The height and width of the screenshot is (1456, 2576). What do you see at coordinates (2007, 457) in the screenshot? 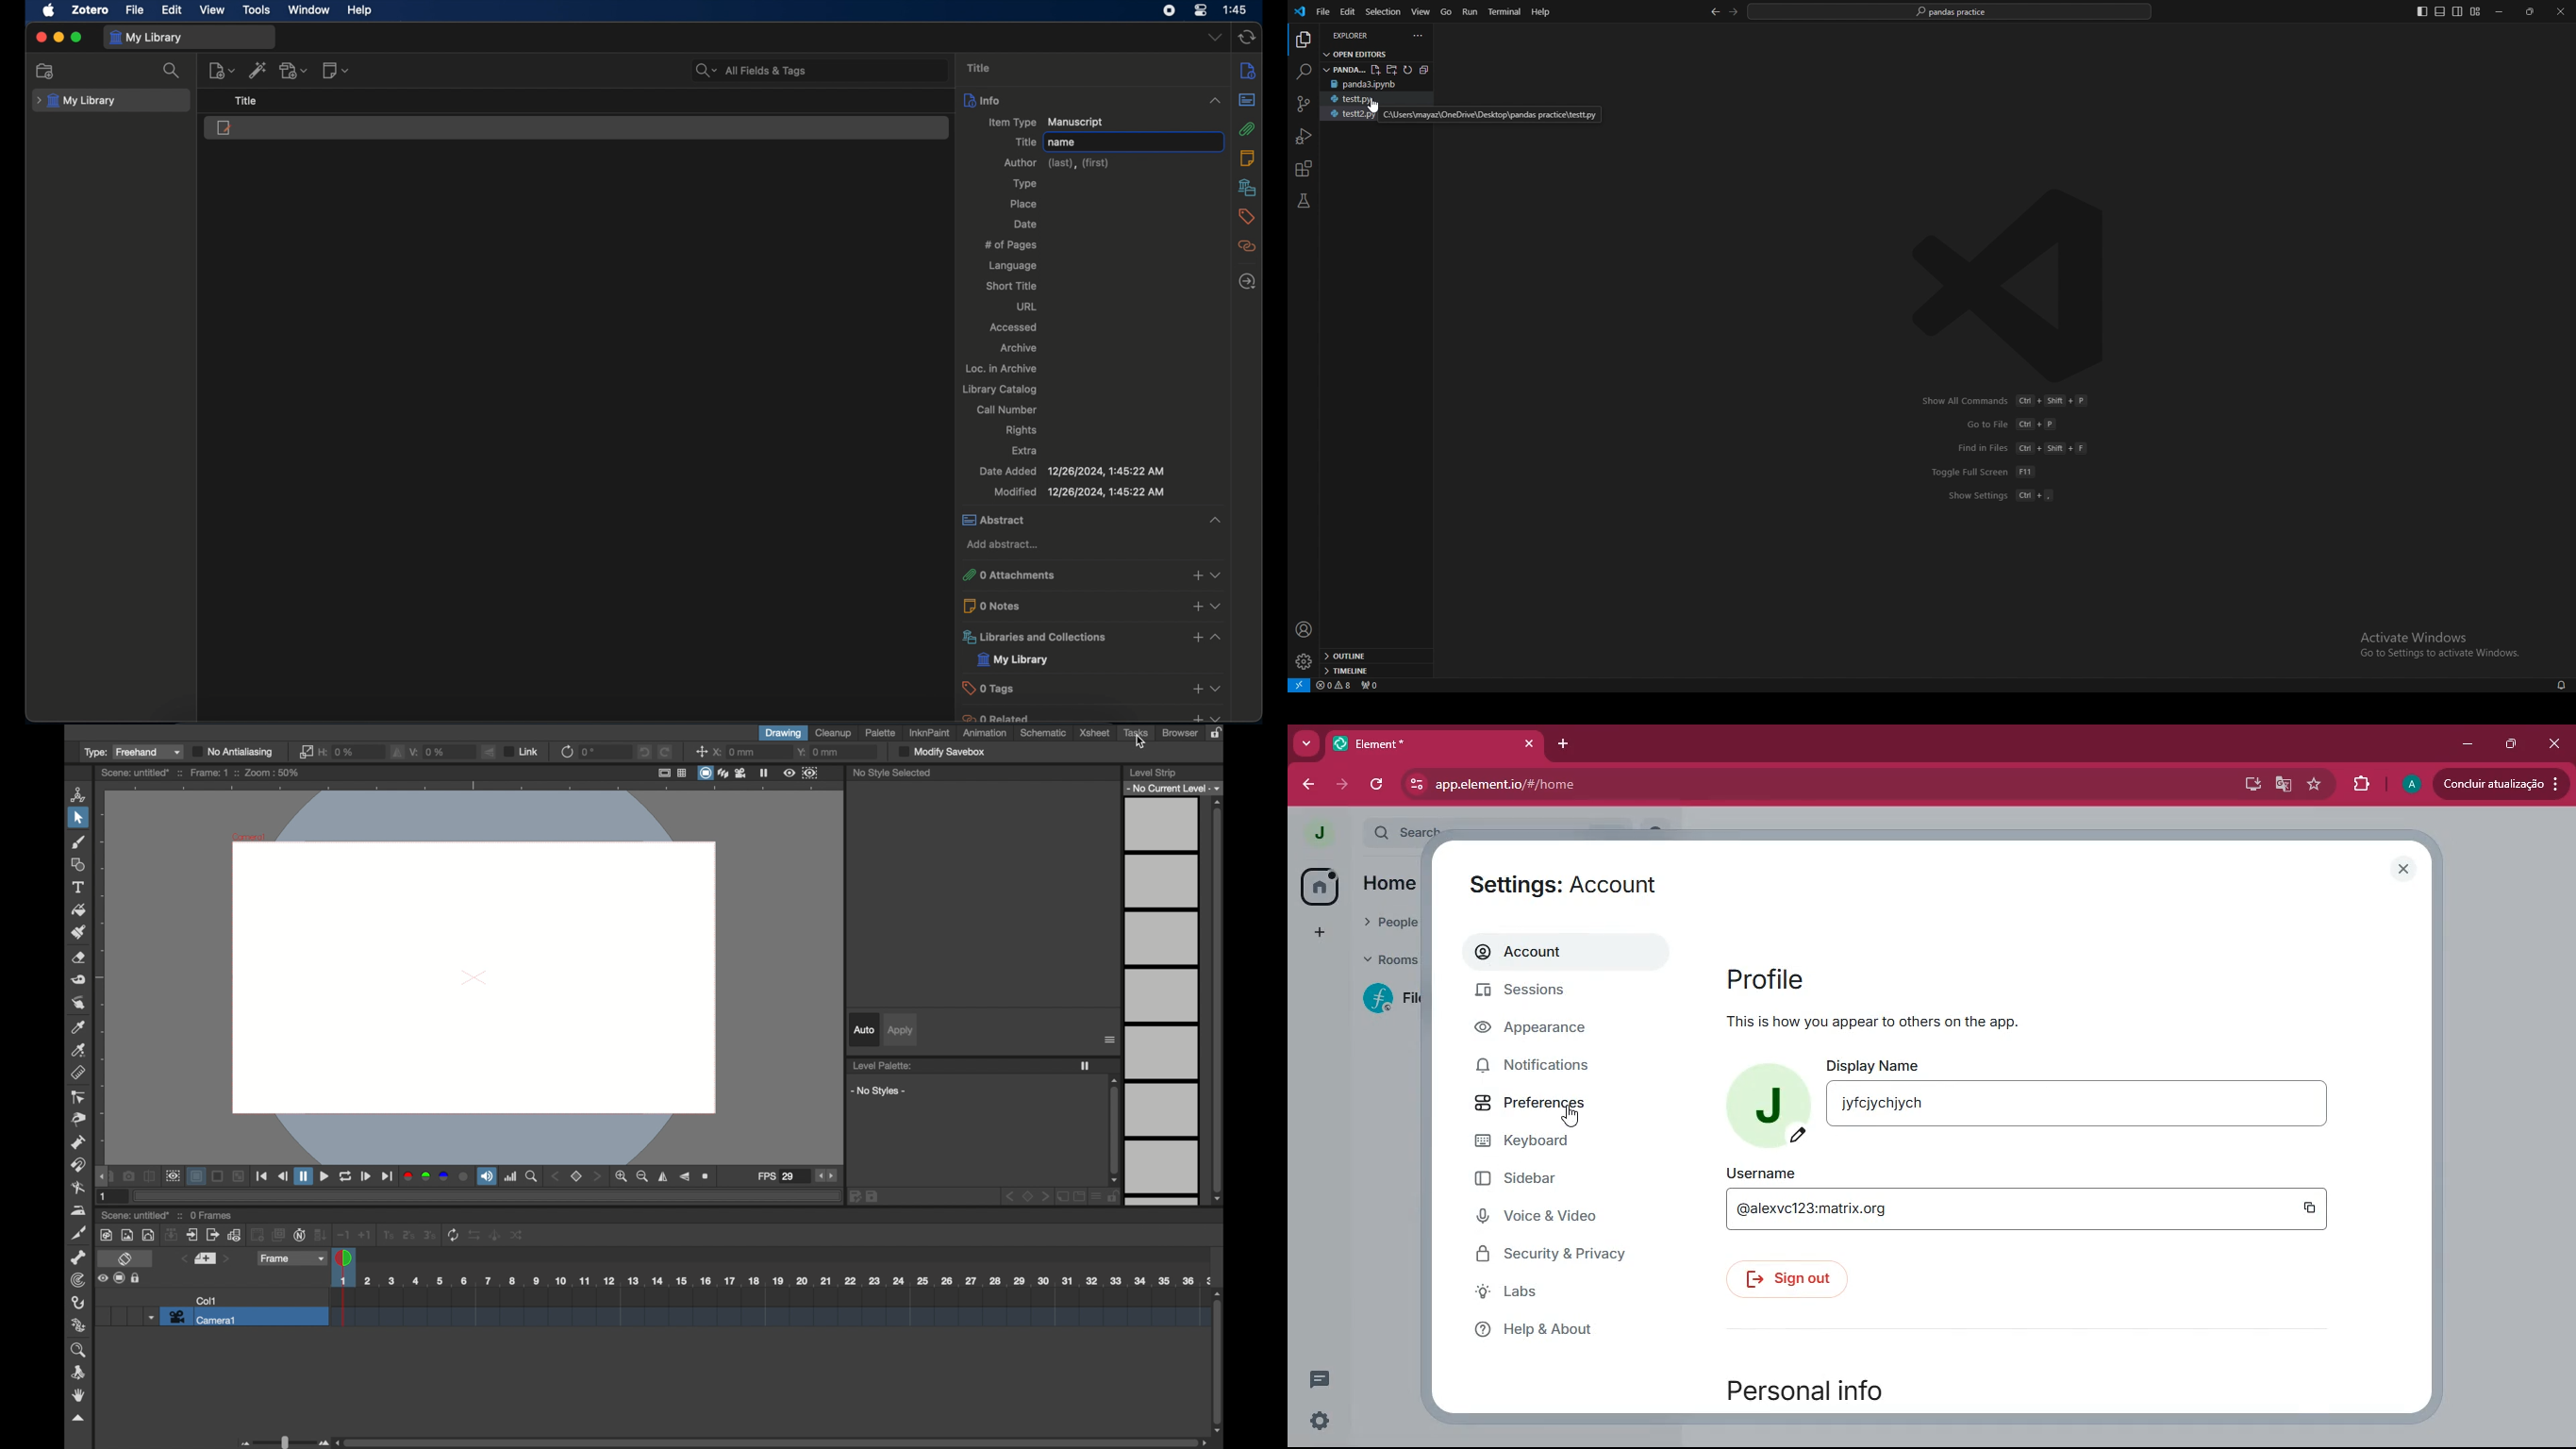
I see `Show All Commands Ct + Shift + P
GotoFile Cl +P
Find in Files (Ct + Shit + F
Toggle Full Screen [FT
Show Settings (Cl +,` at bounding box center [2007, 457].